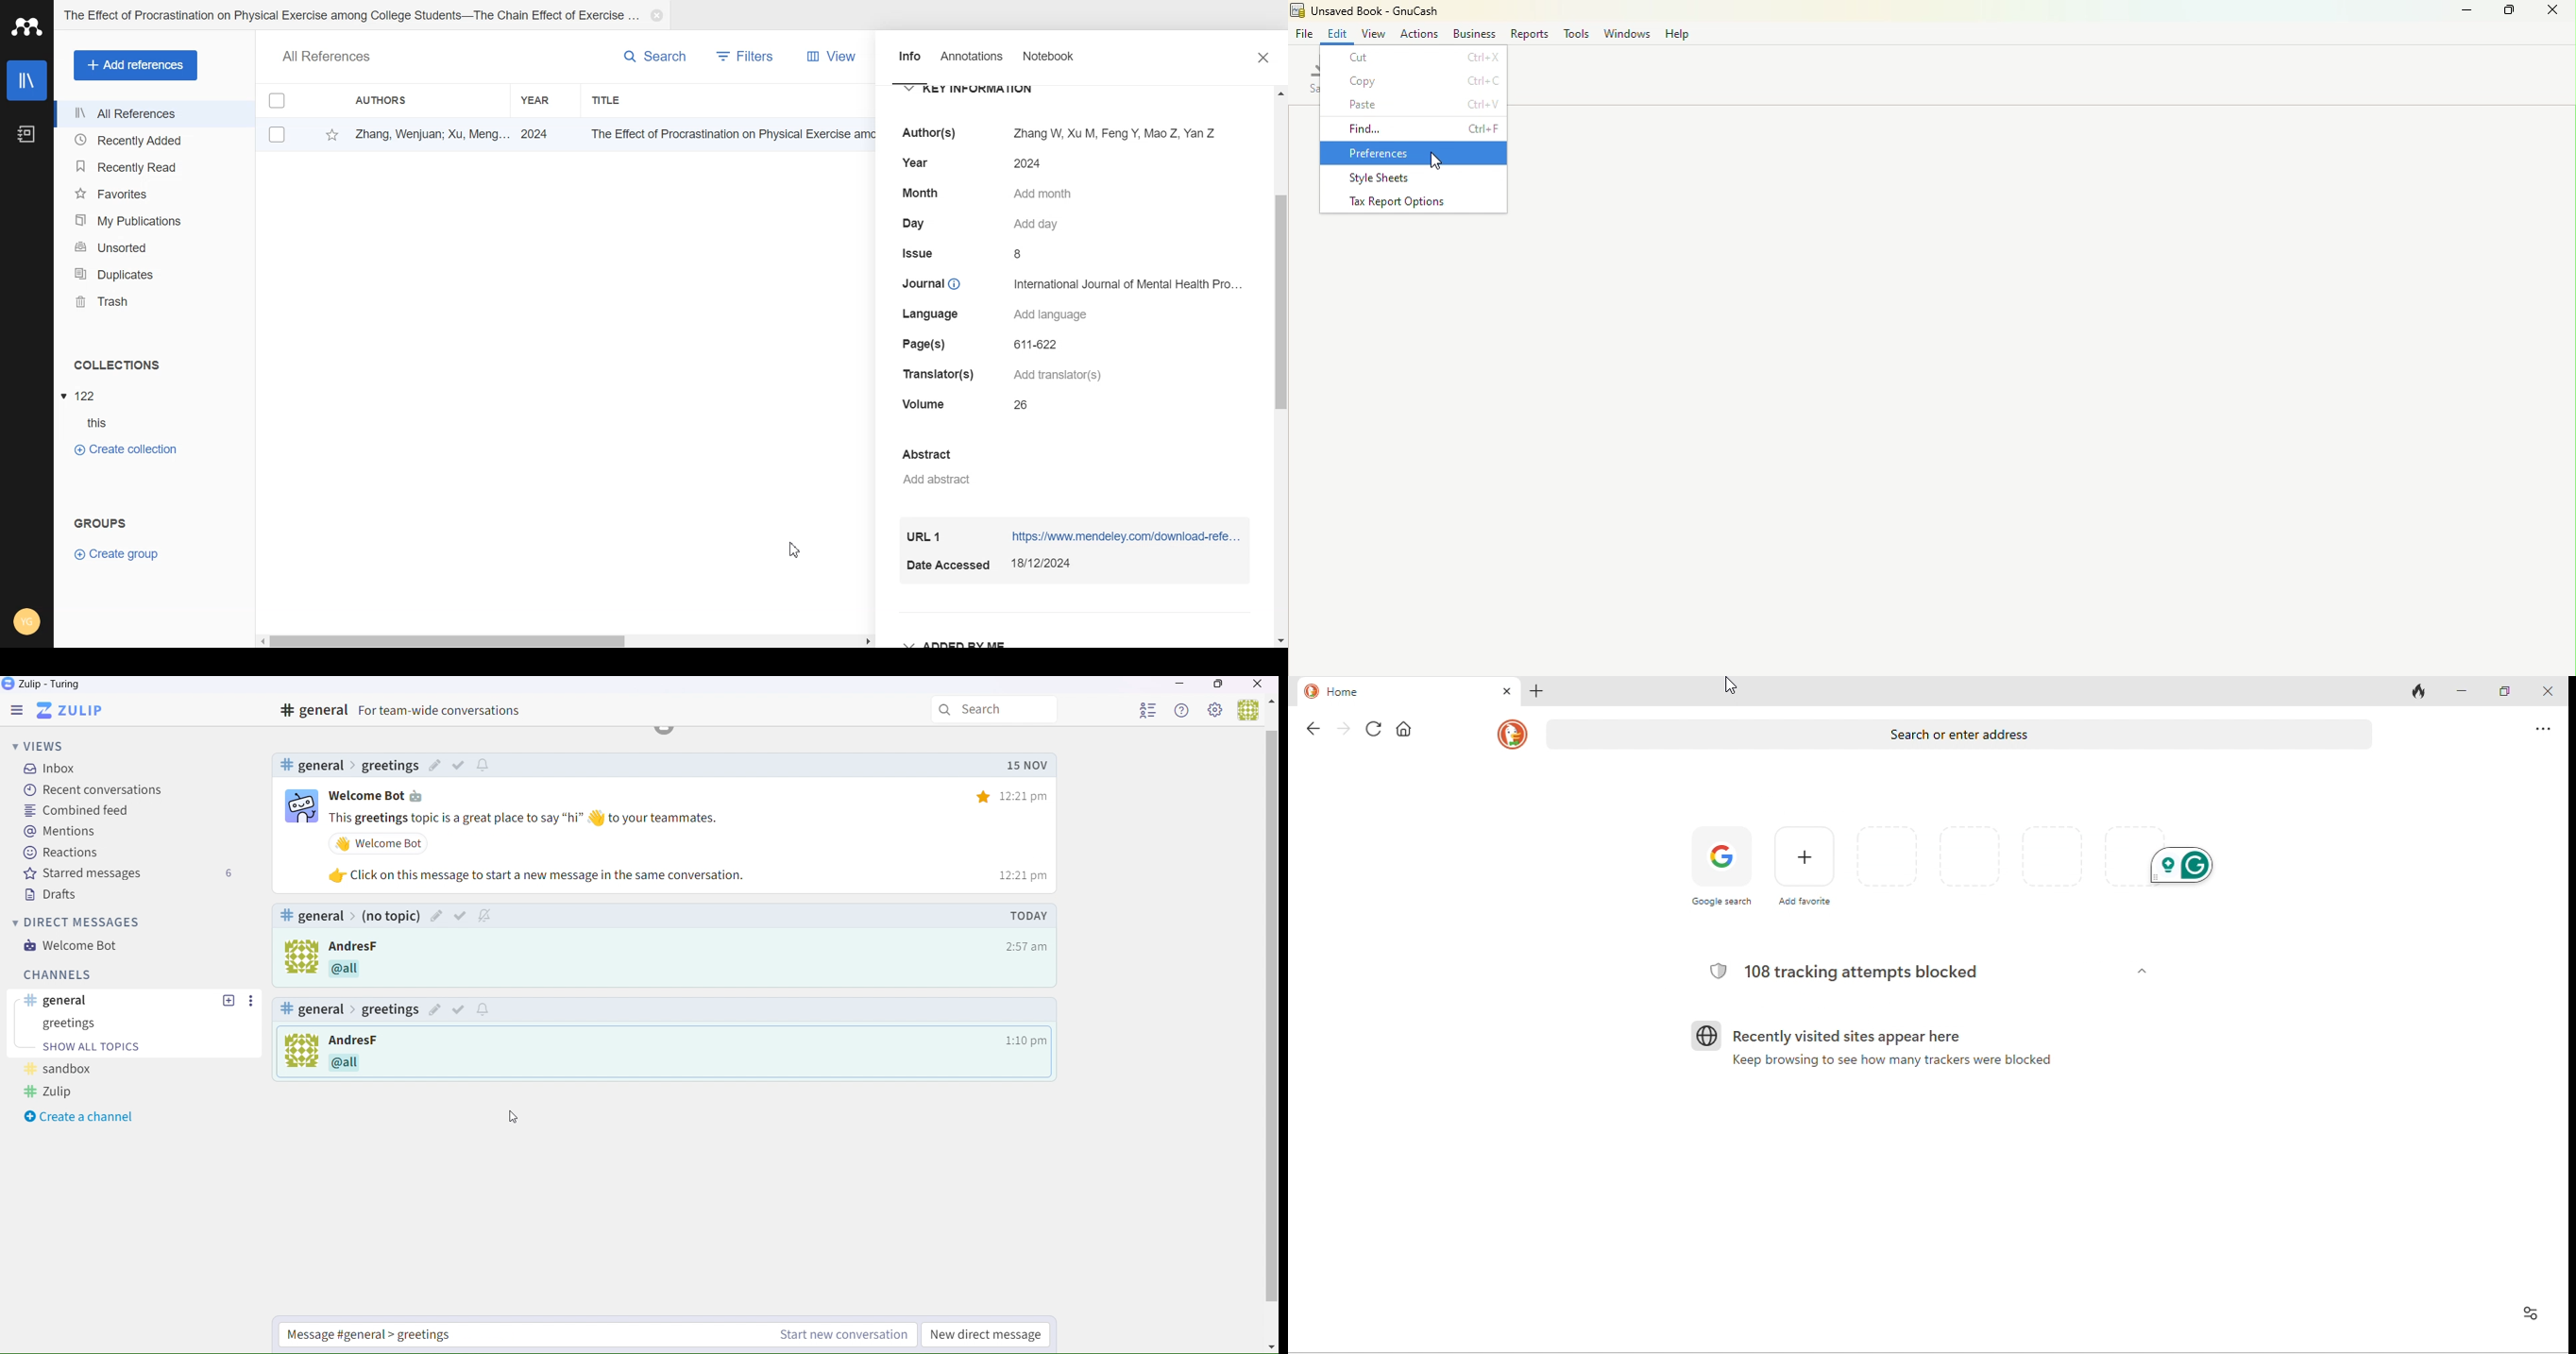 The width and height of the screenshot is (2576, 1372). I want to click on #sandbox>Experiment, so click(346, 765).